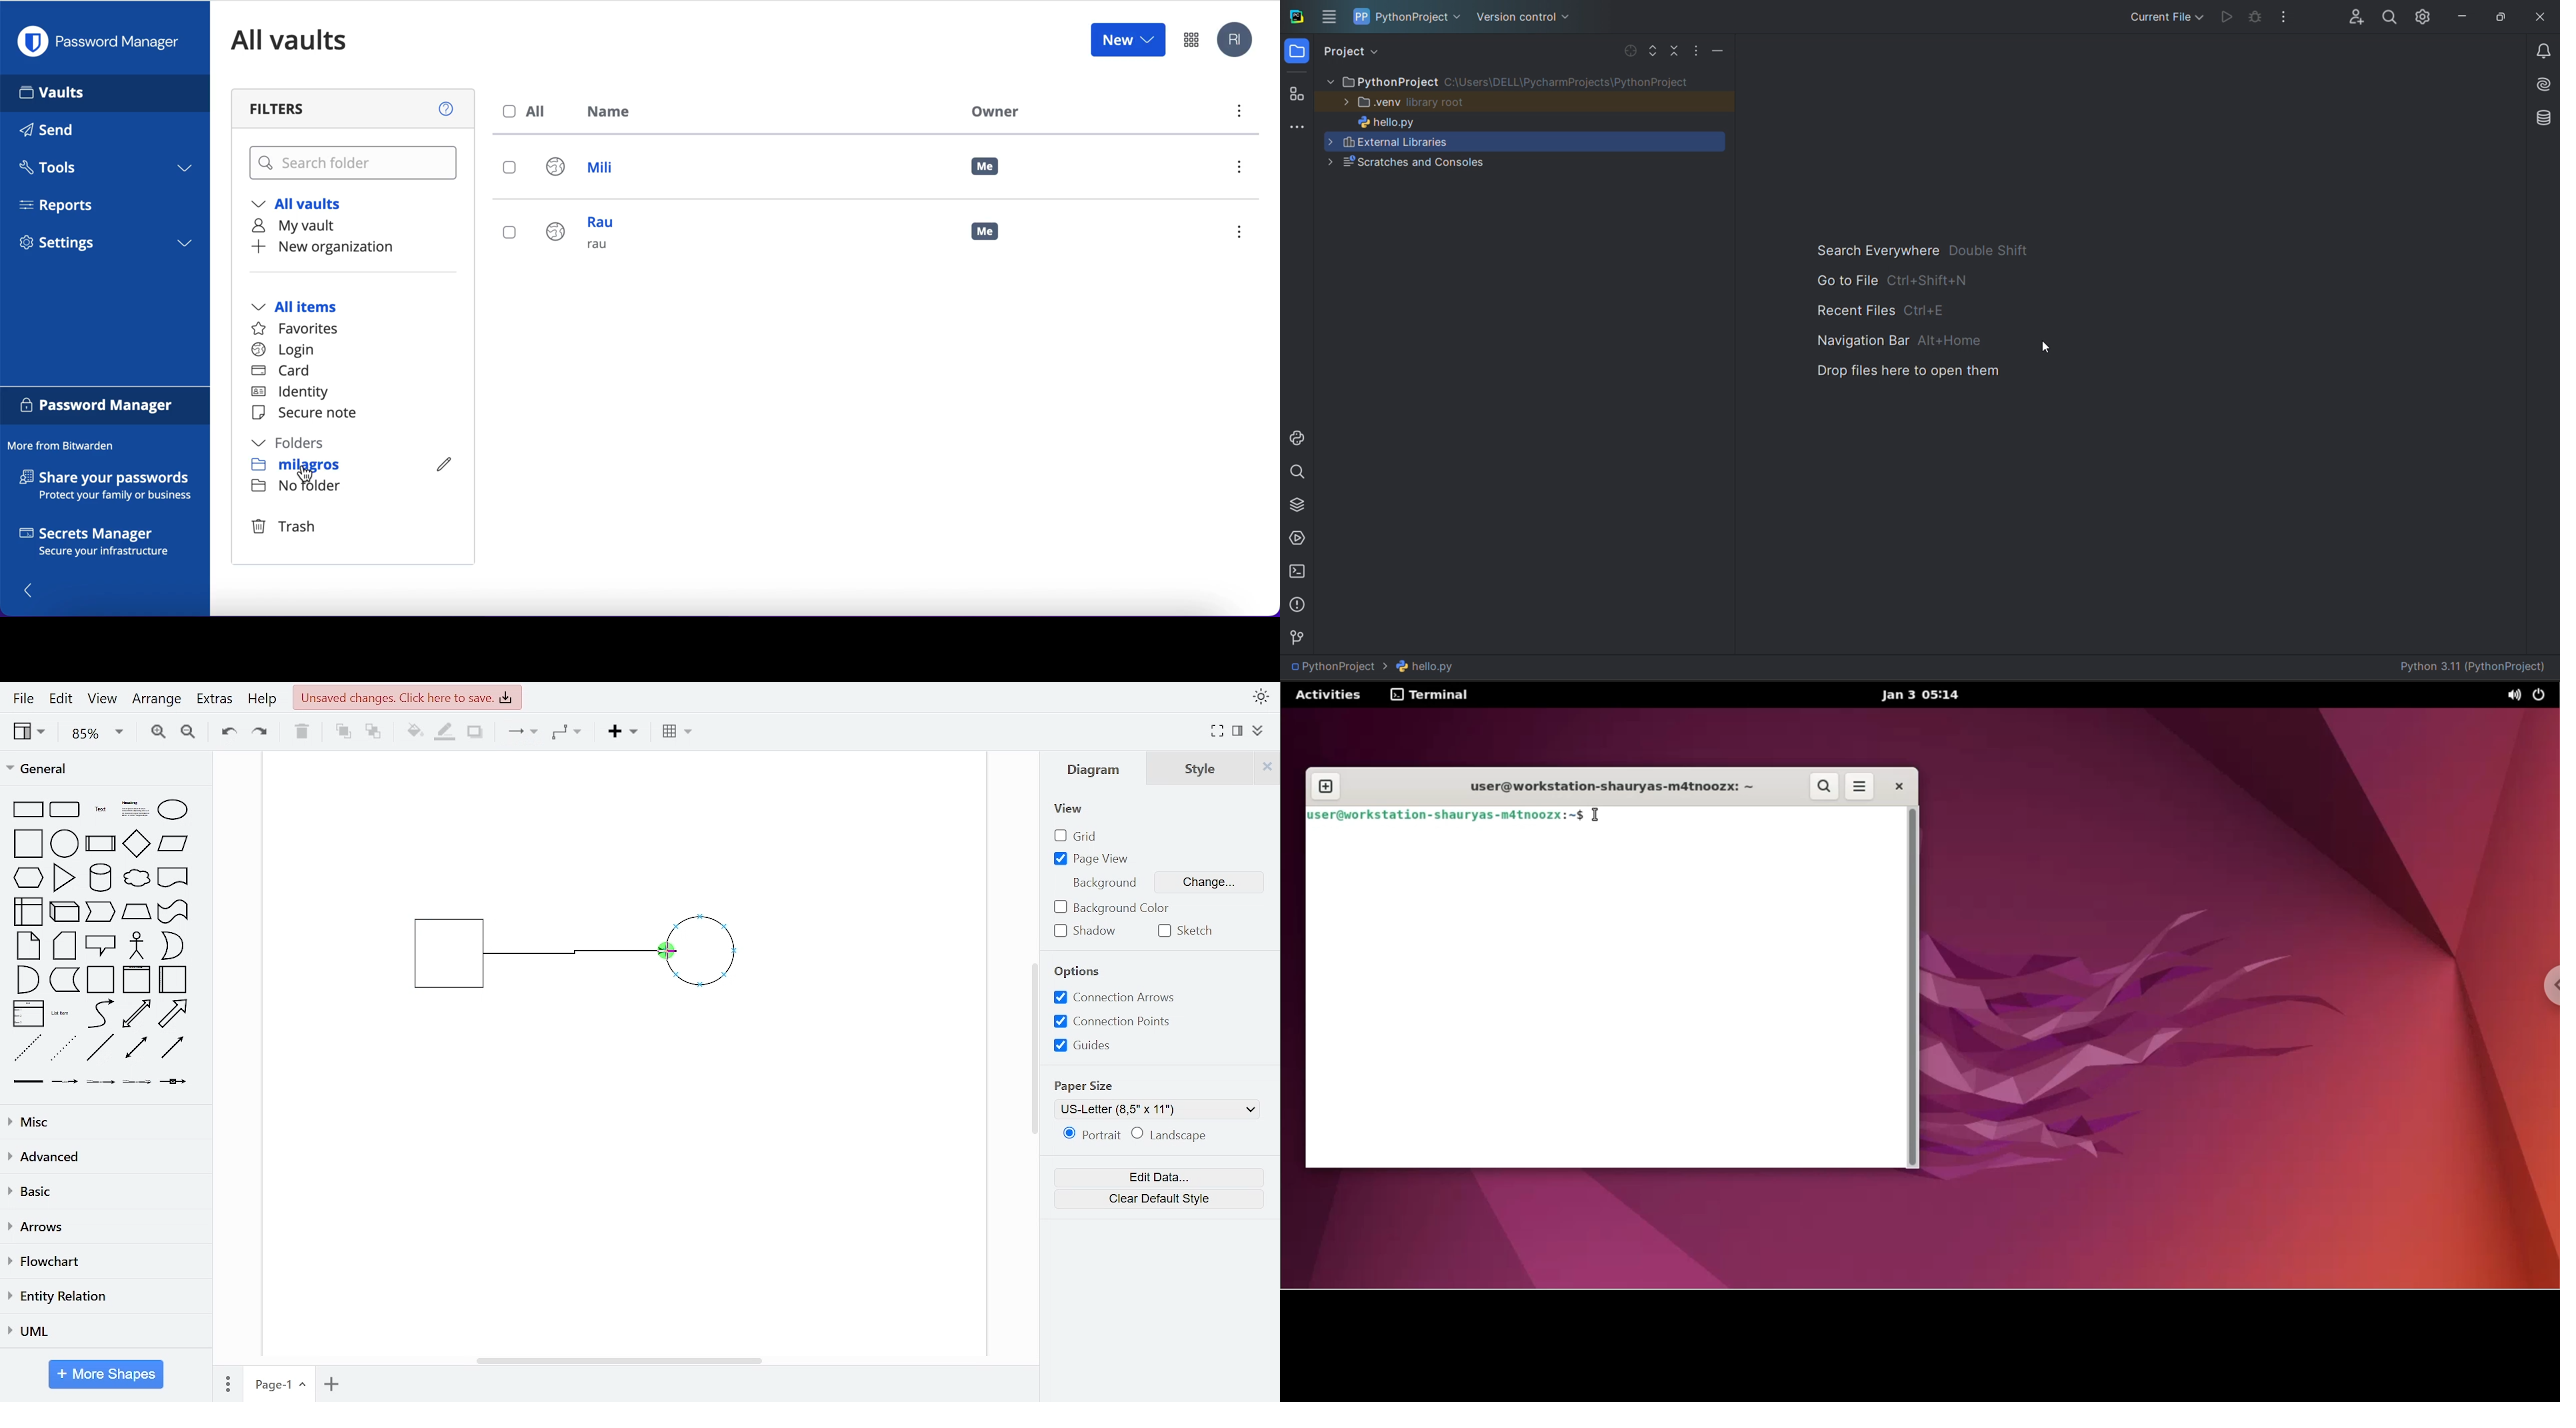 The image size is (2576, 1428). Describe the element at coordinates (1296, 128) in the screenshot. I see `more tools window` at that location.